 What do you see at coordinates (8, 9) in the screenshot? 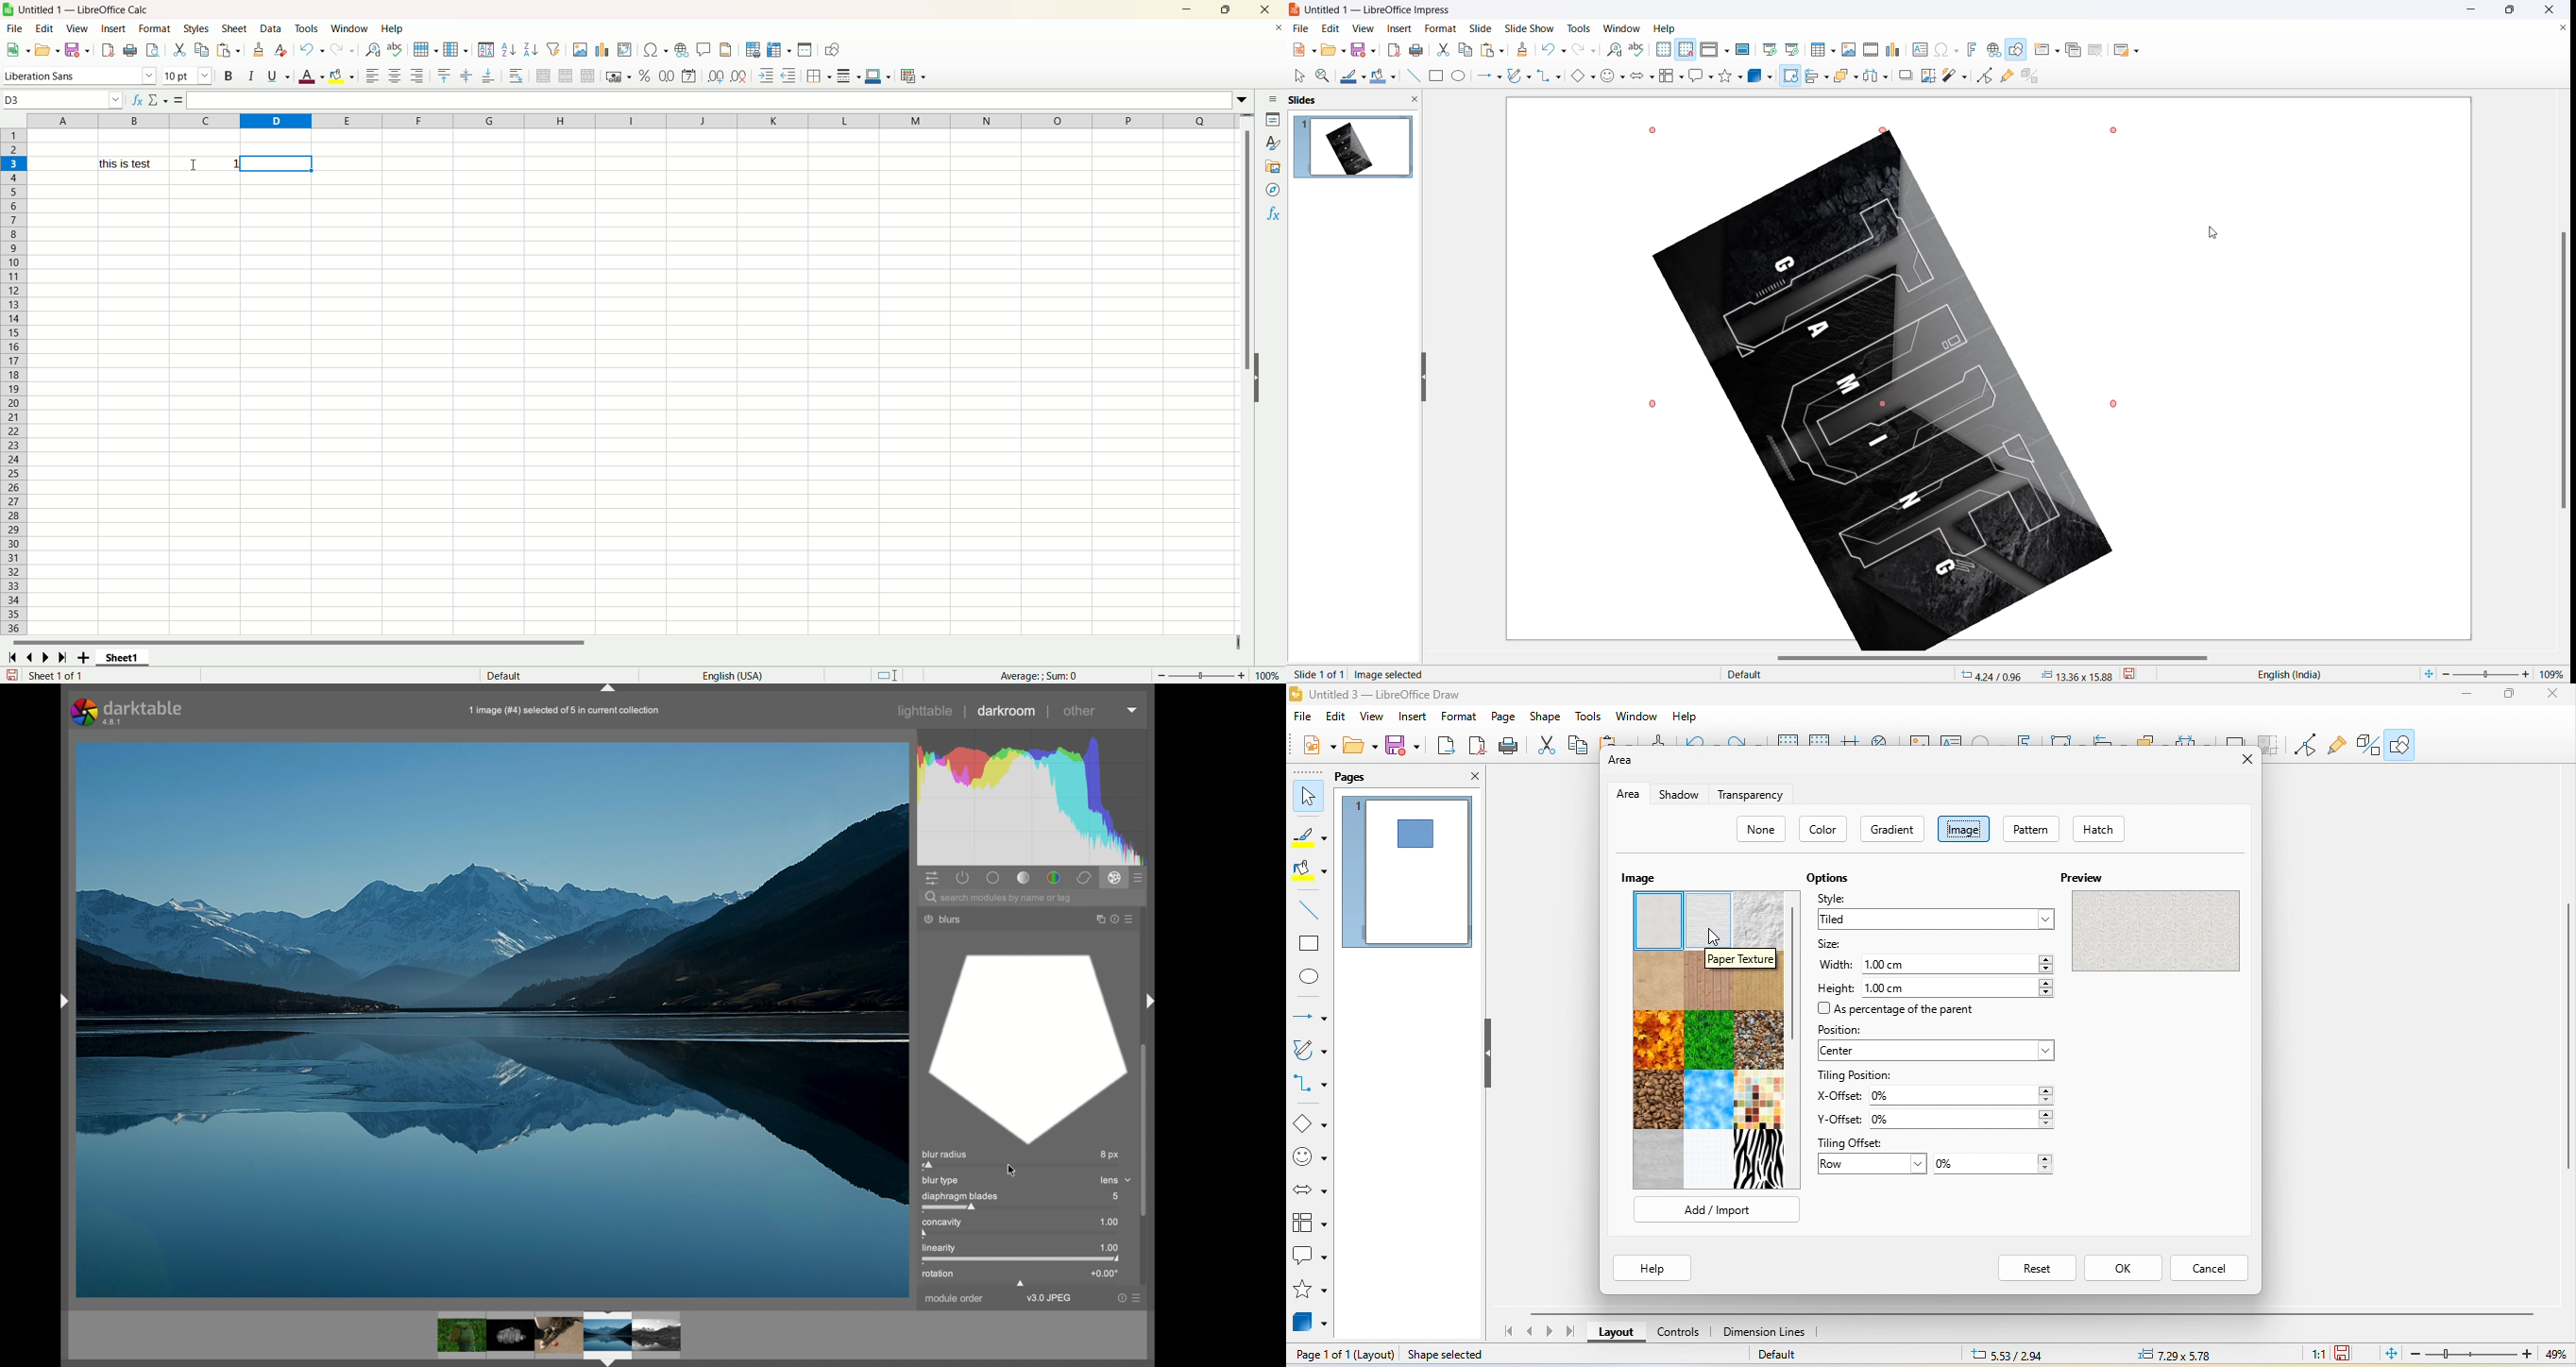
I see `icon` at bounding box center [8, 9].